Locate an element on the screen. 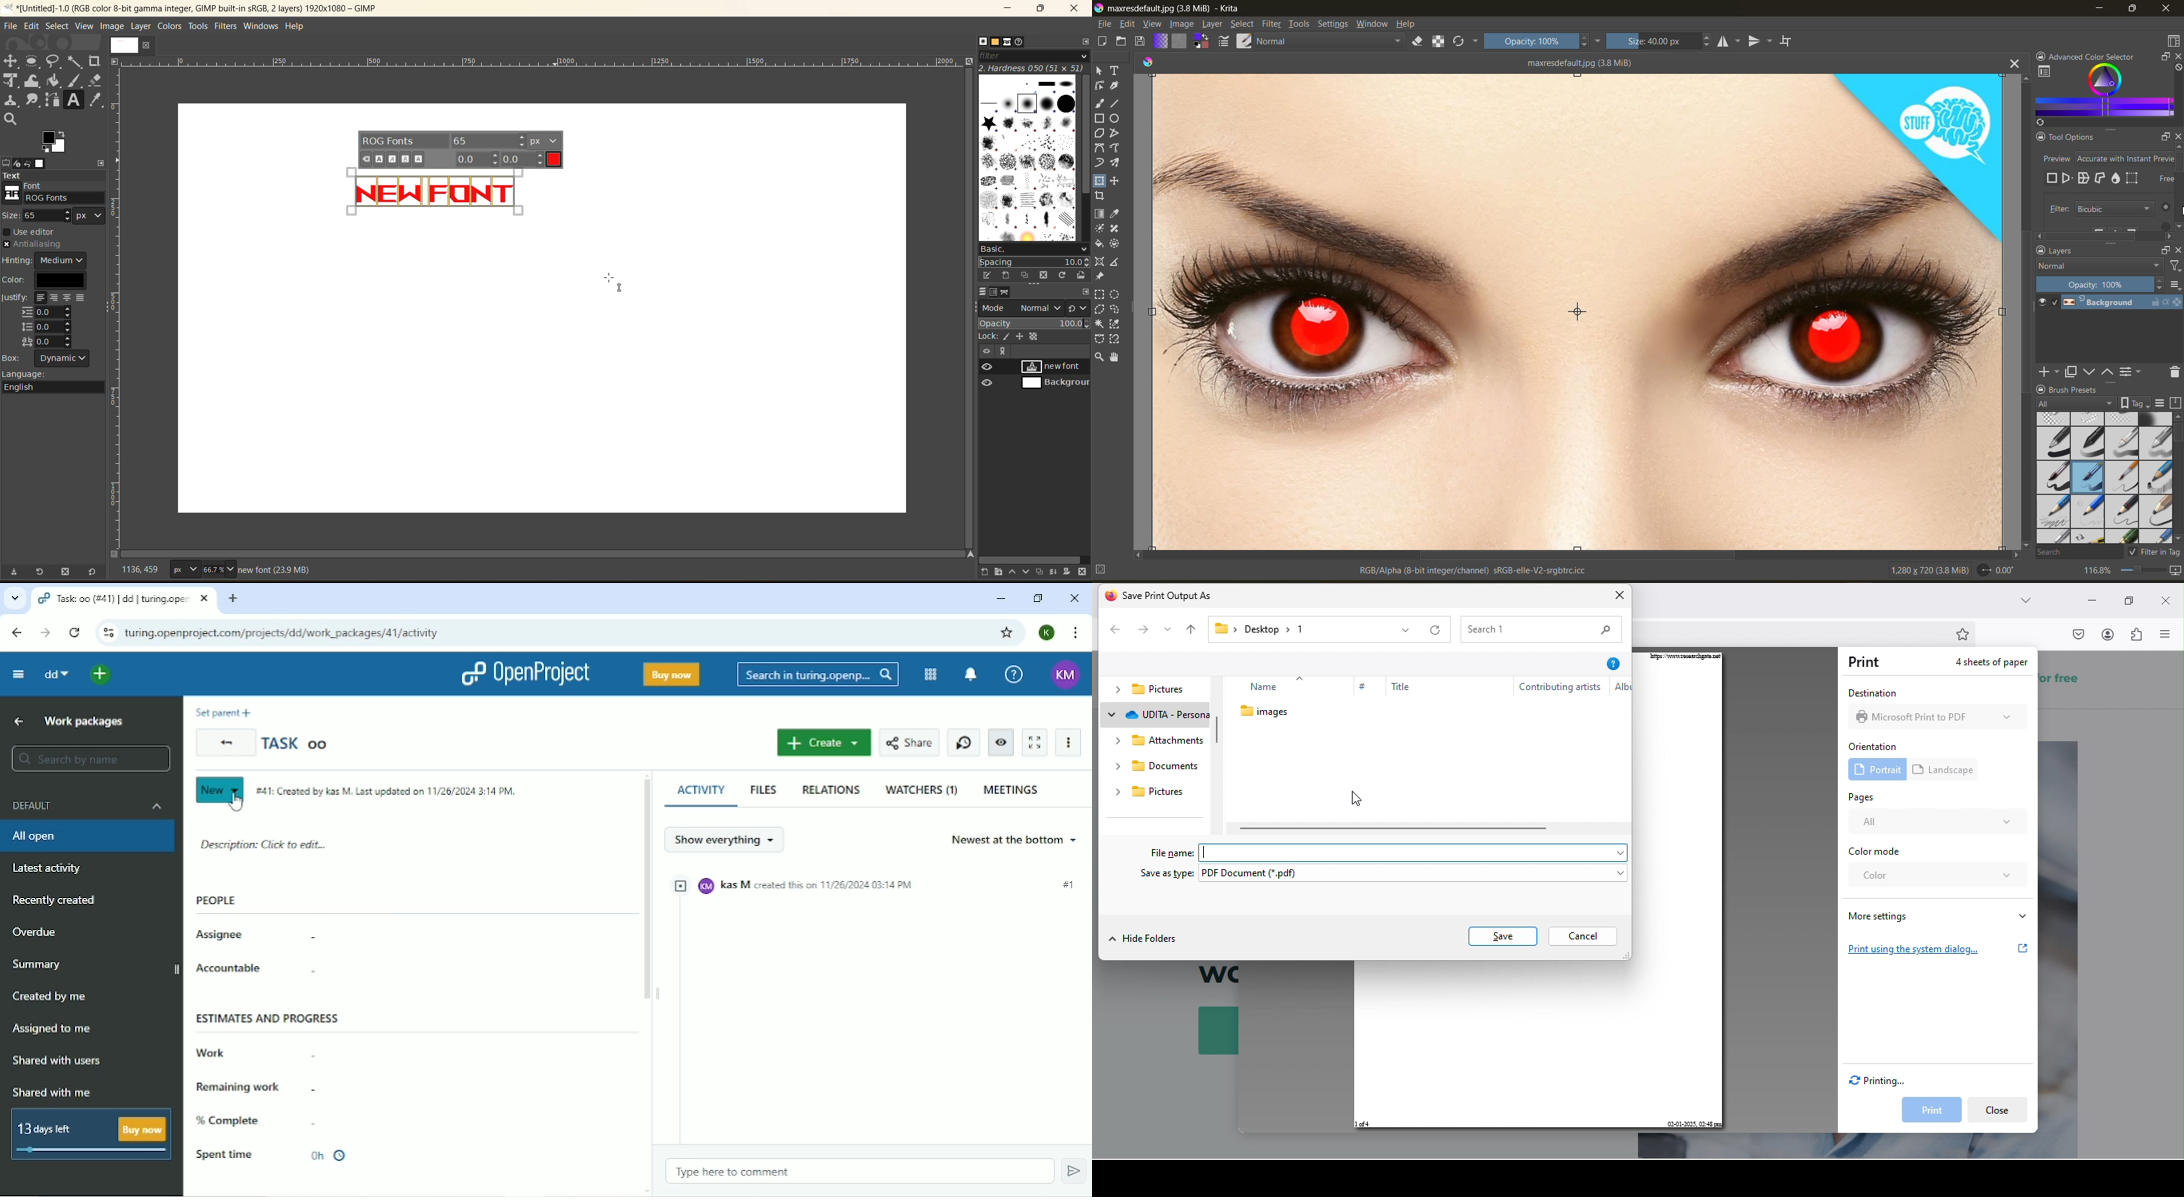 Image resolution: width=2184 pixels, height=1204 pixels. view is located at coordinates (1154, 25).